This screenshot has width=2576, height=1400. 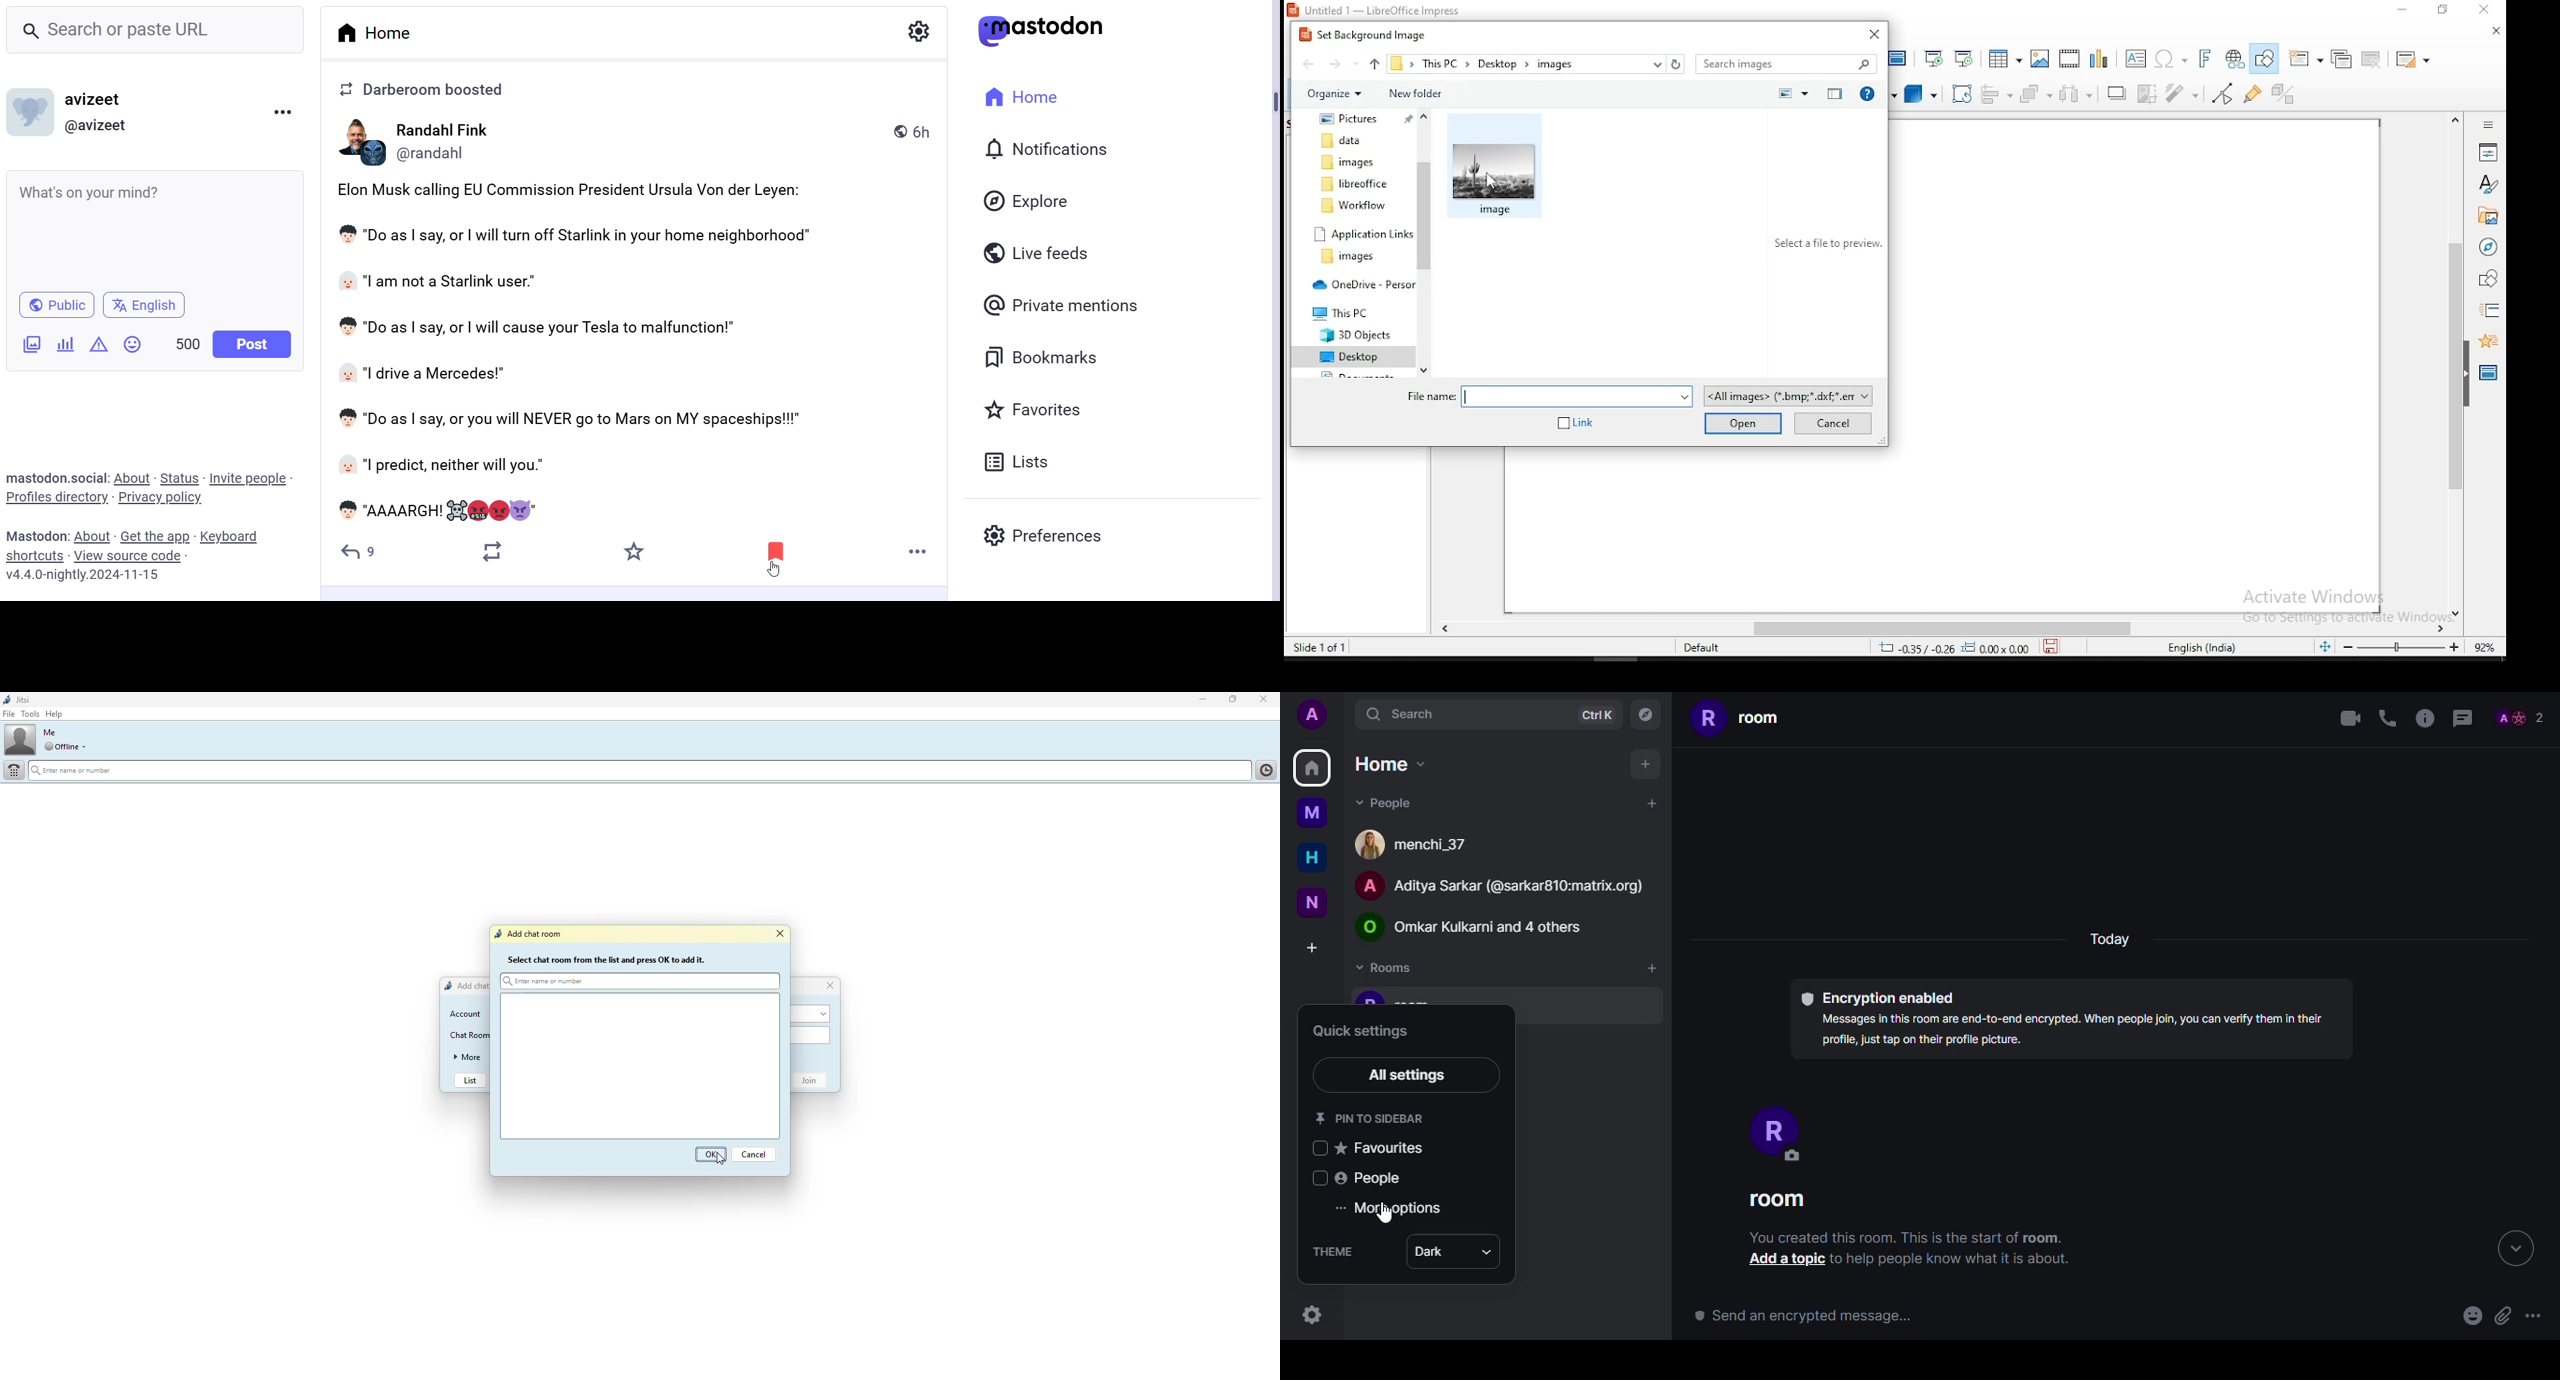 I want to click on new folder, so click(x=1418, y=93).